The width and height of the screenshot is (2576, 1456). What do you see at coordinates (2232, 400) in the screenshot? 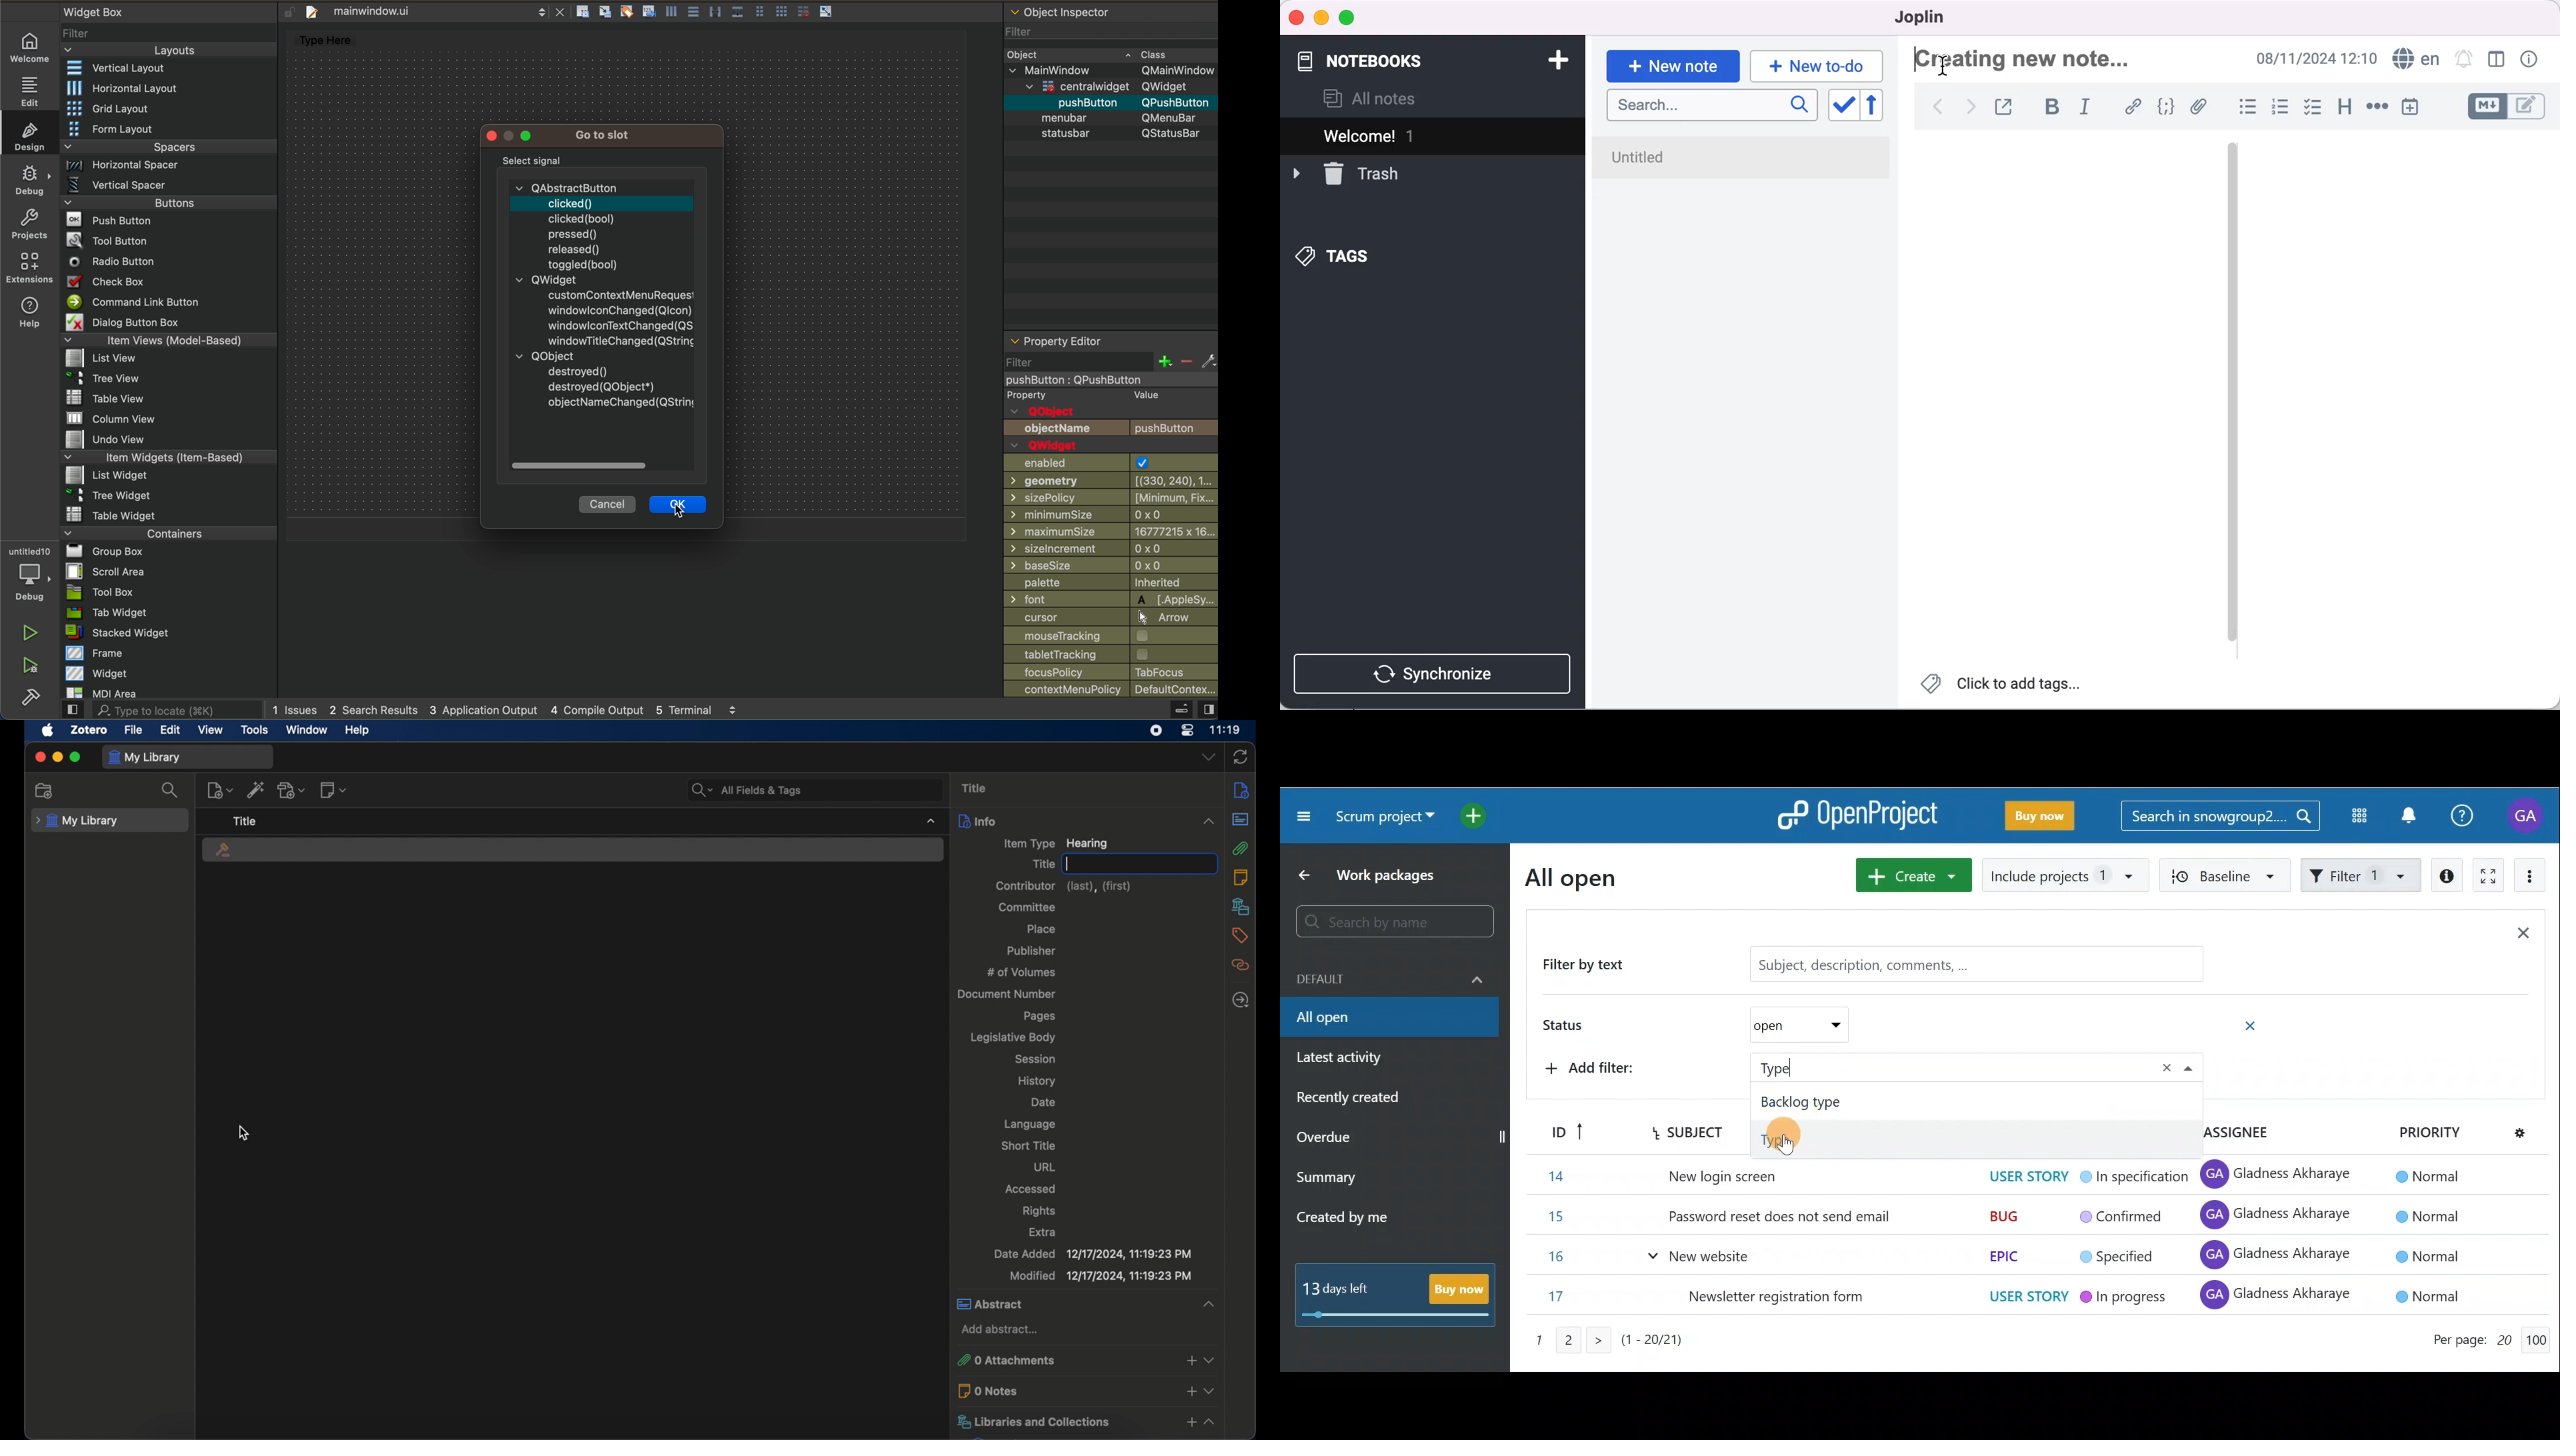
I see `vertical slider` at bounding box center [2232, 400].